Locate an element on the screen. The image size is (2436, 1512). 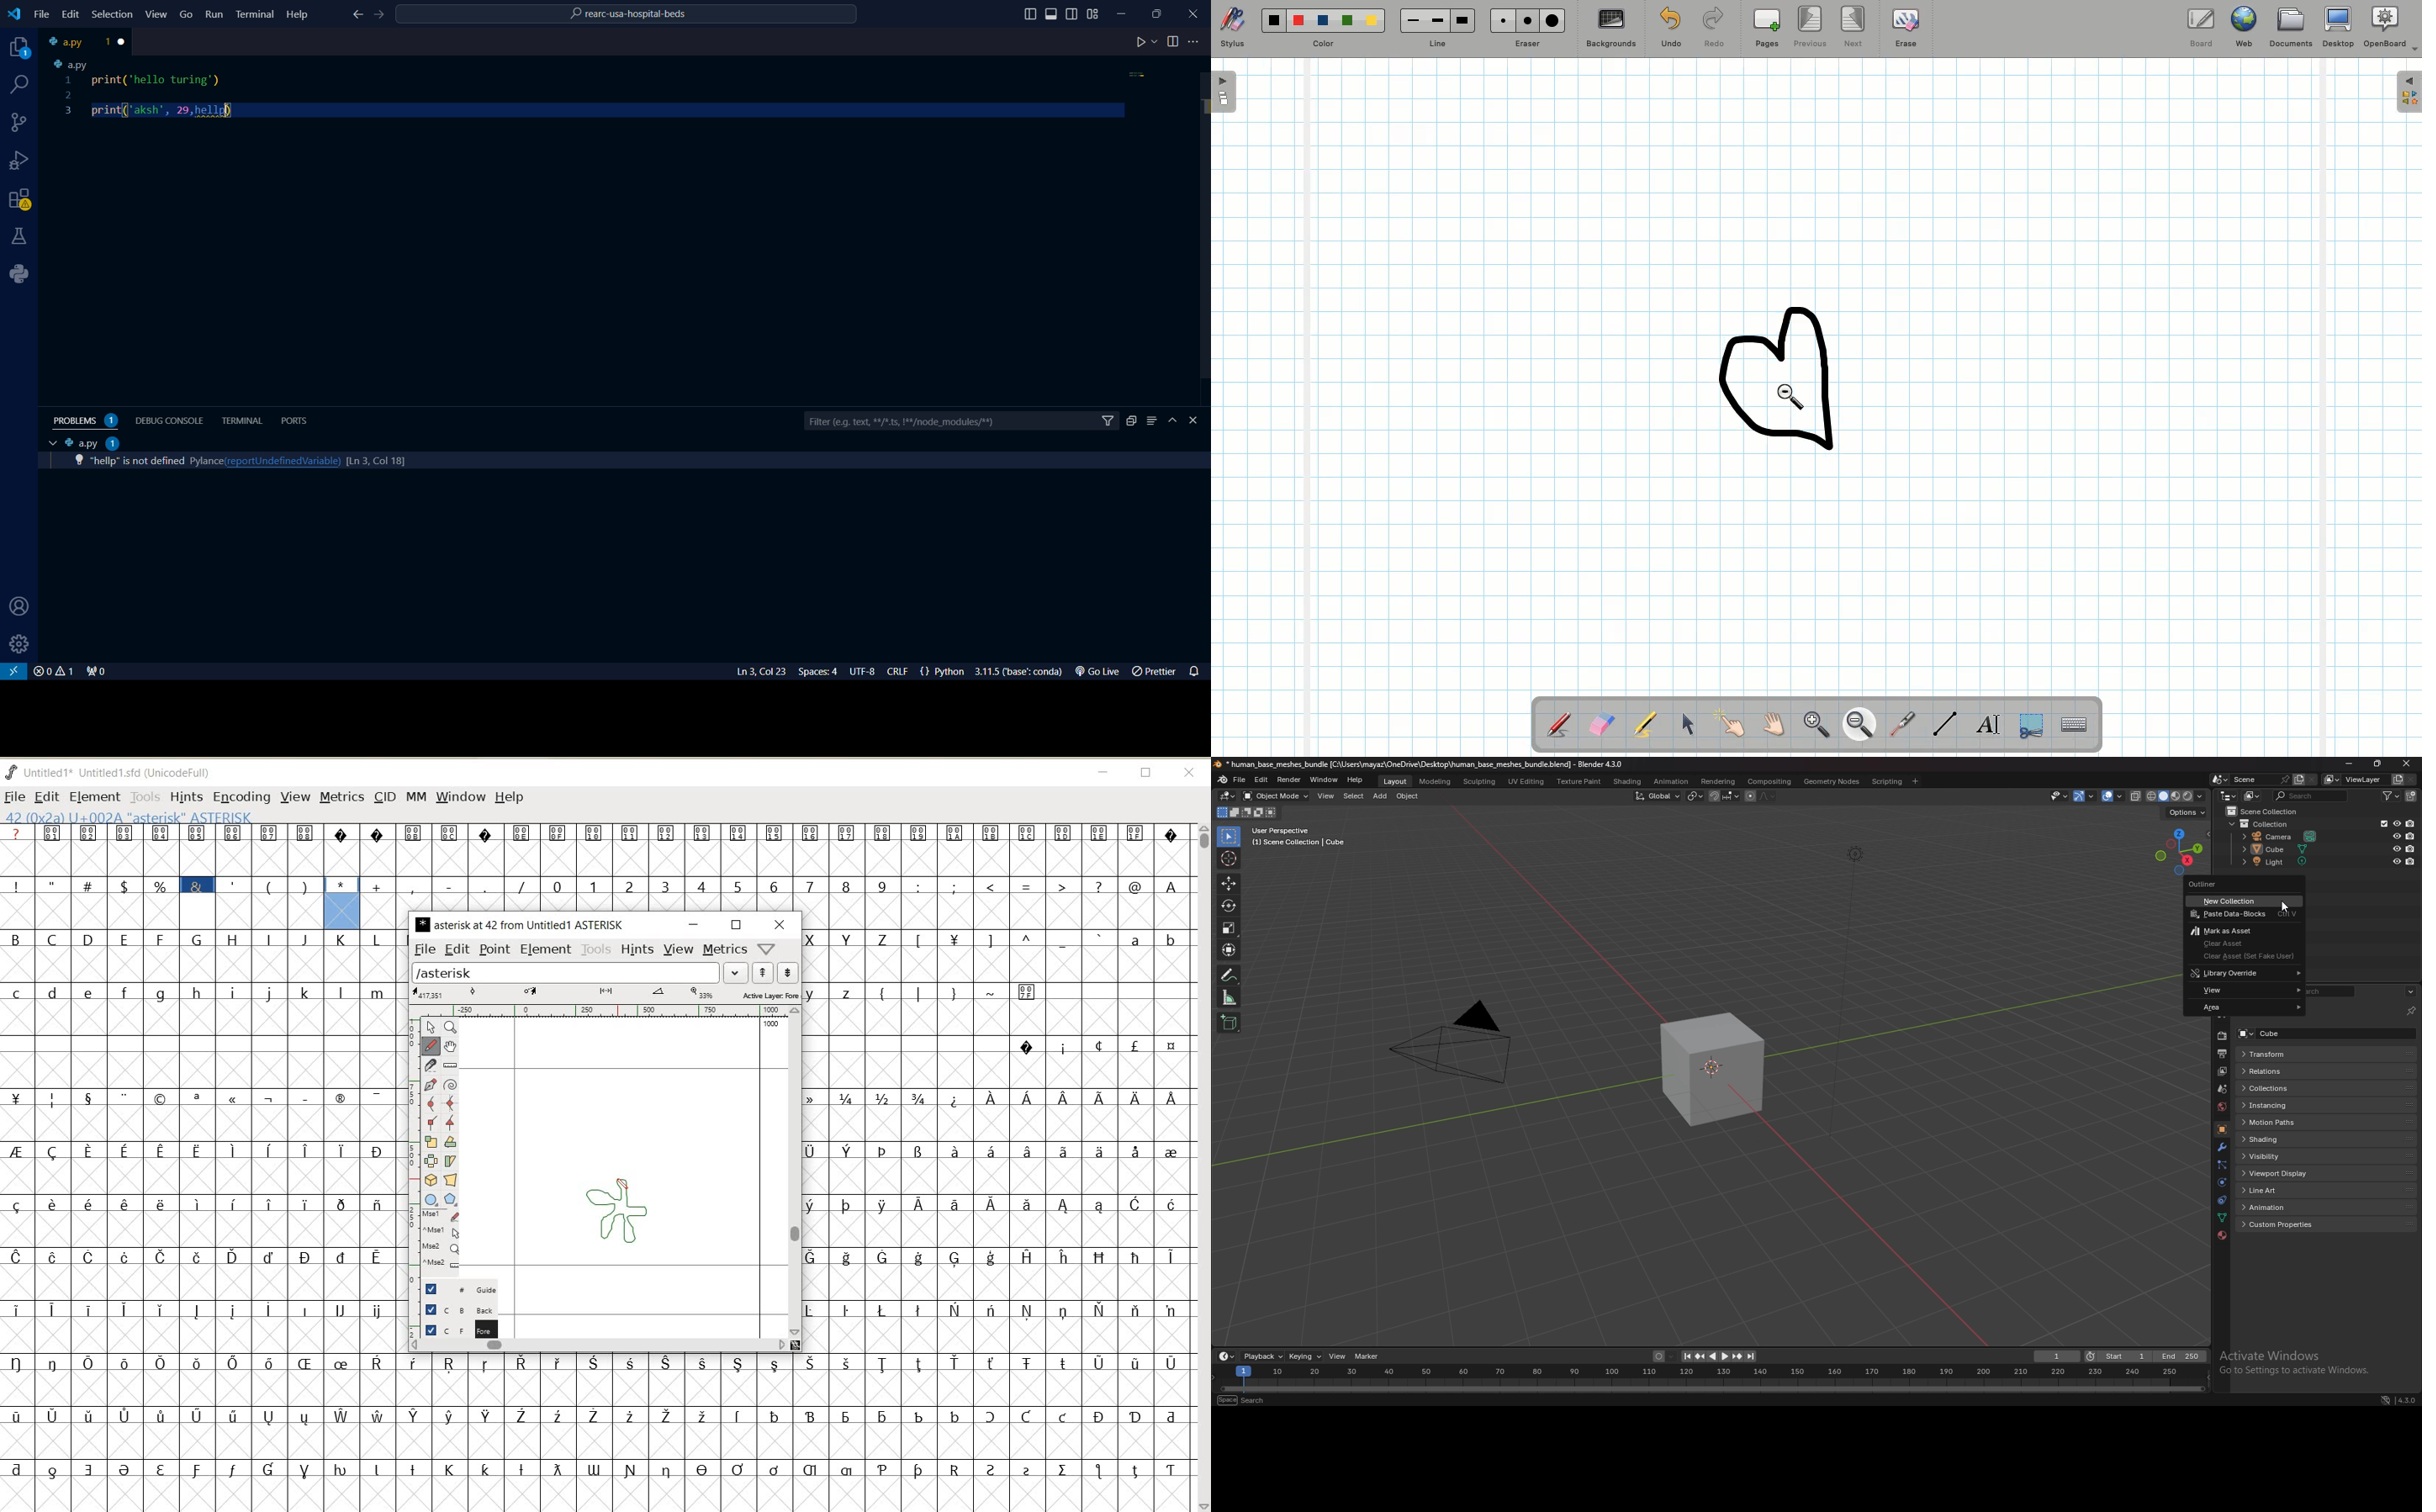
transform is located at coordinates (1231, 949).